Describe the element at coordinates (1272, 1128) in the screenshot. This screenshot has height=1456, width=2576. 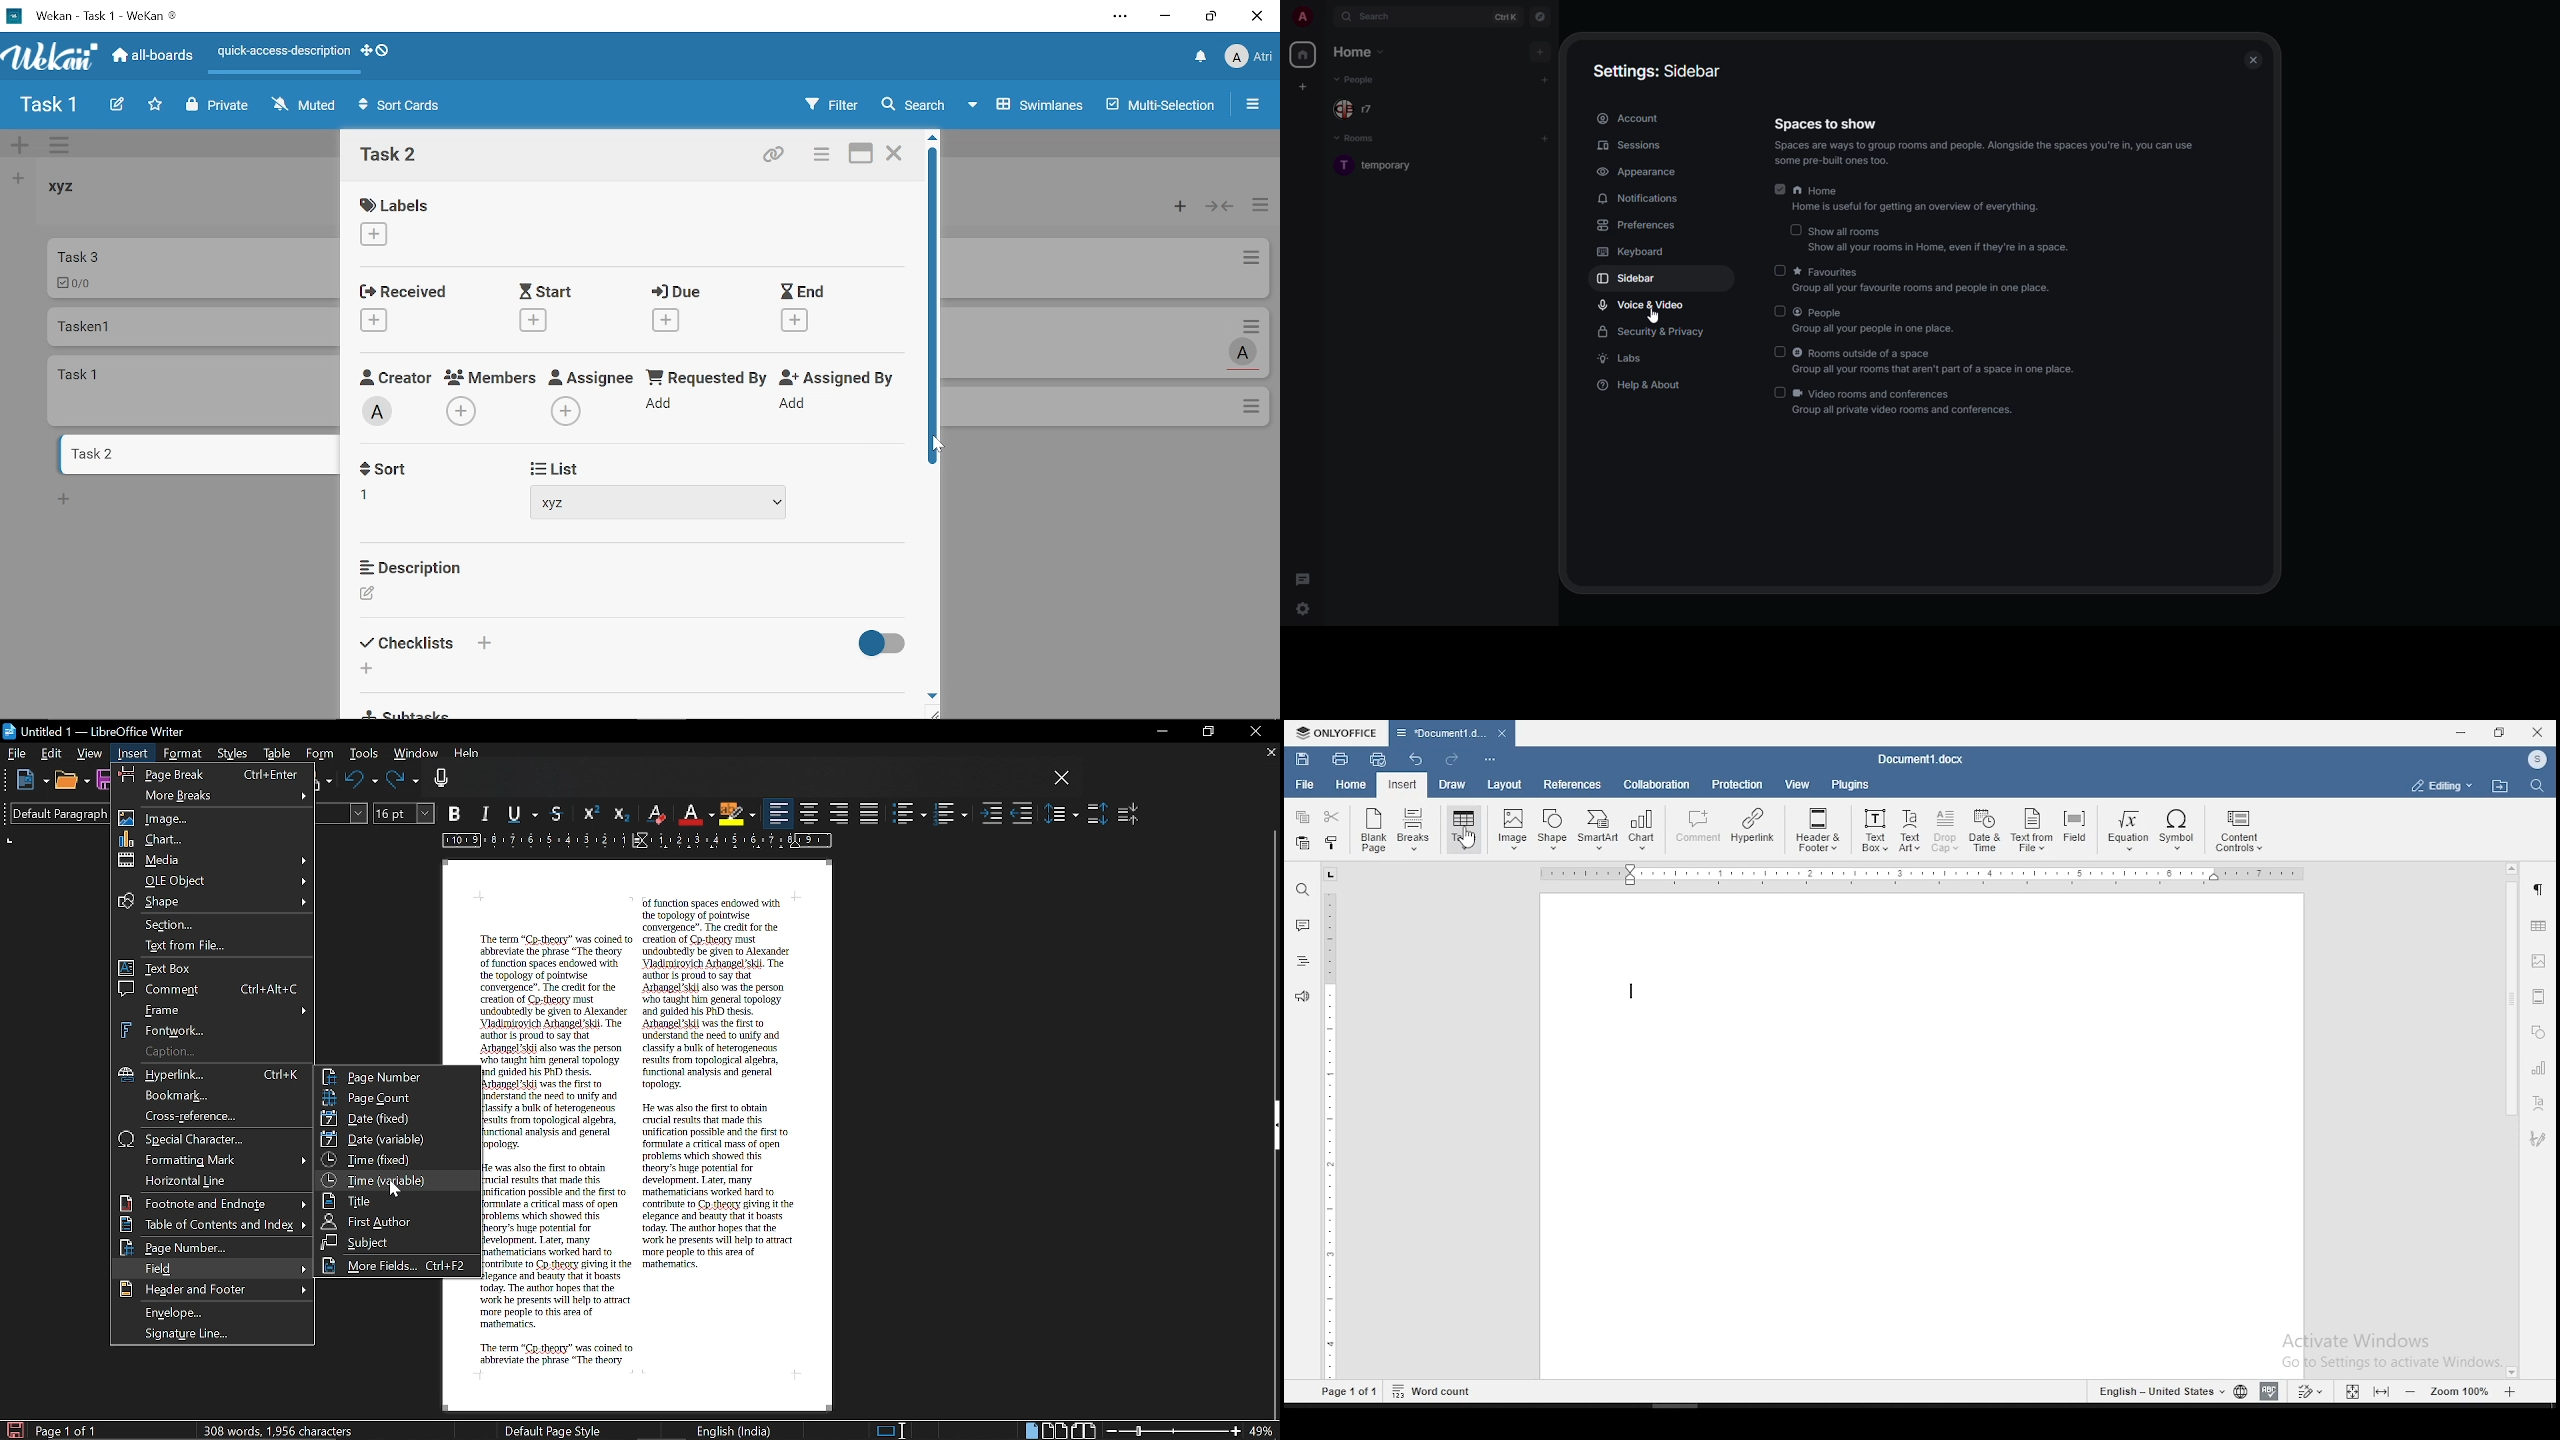
I see `Side bar` at that location.